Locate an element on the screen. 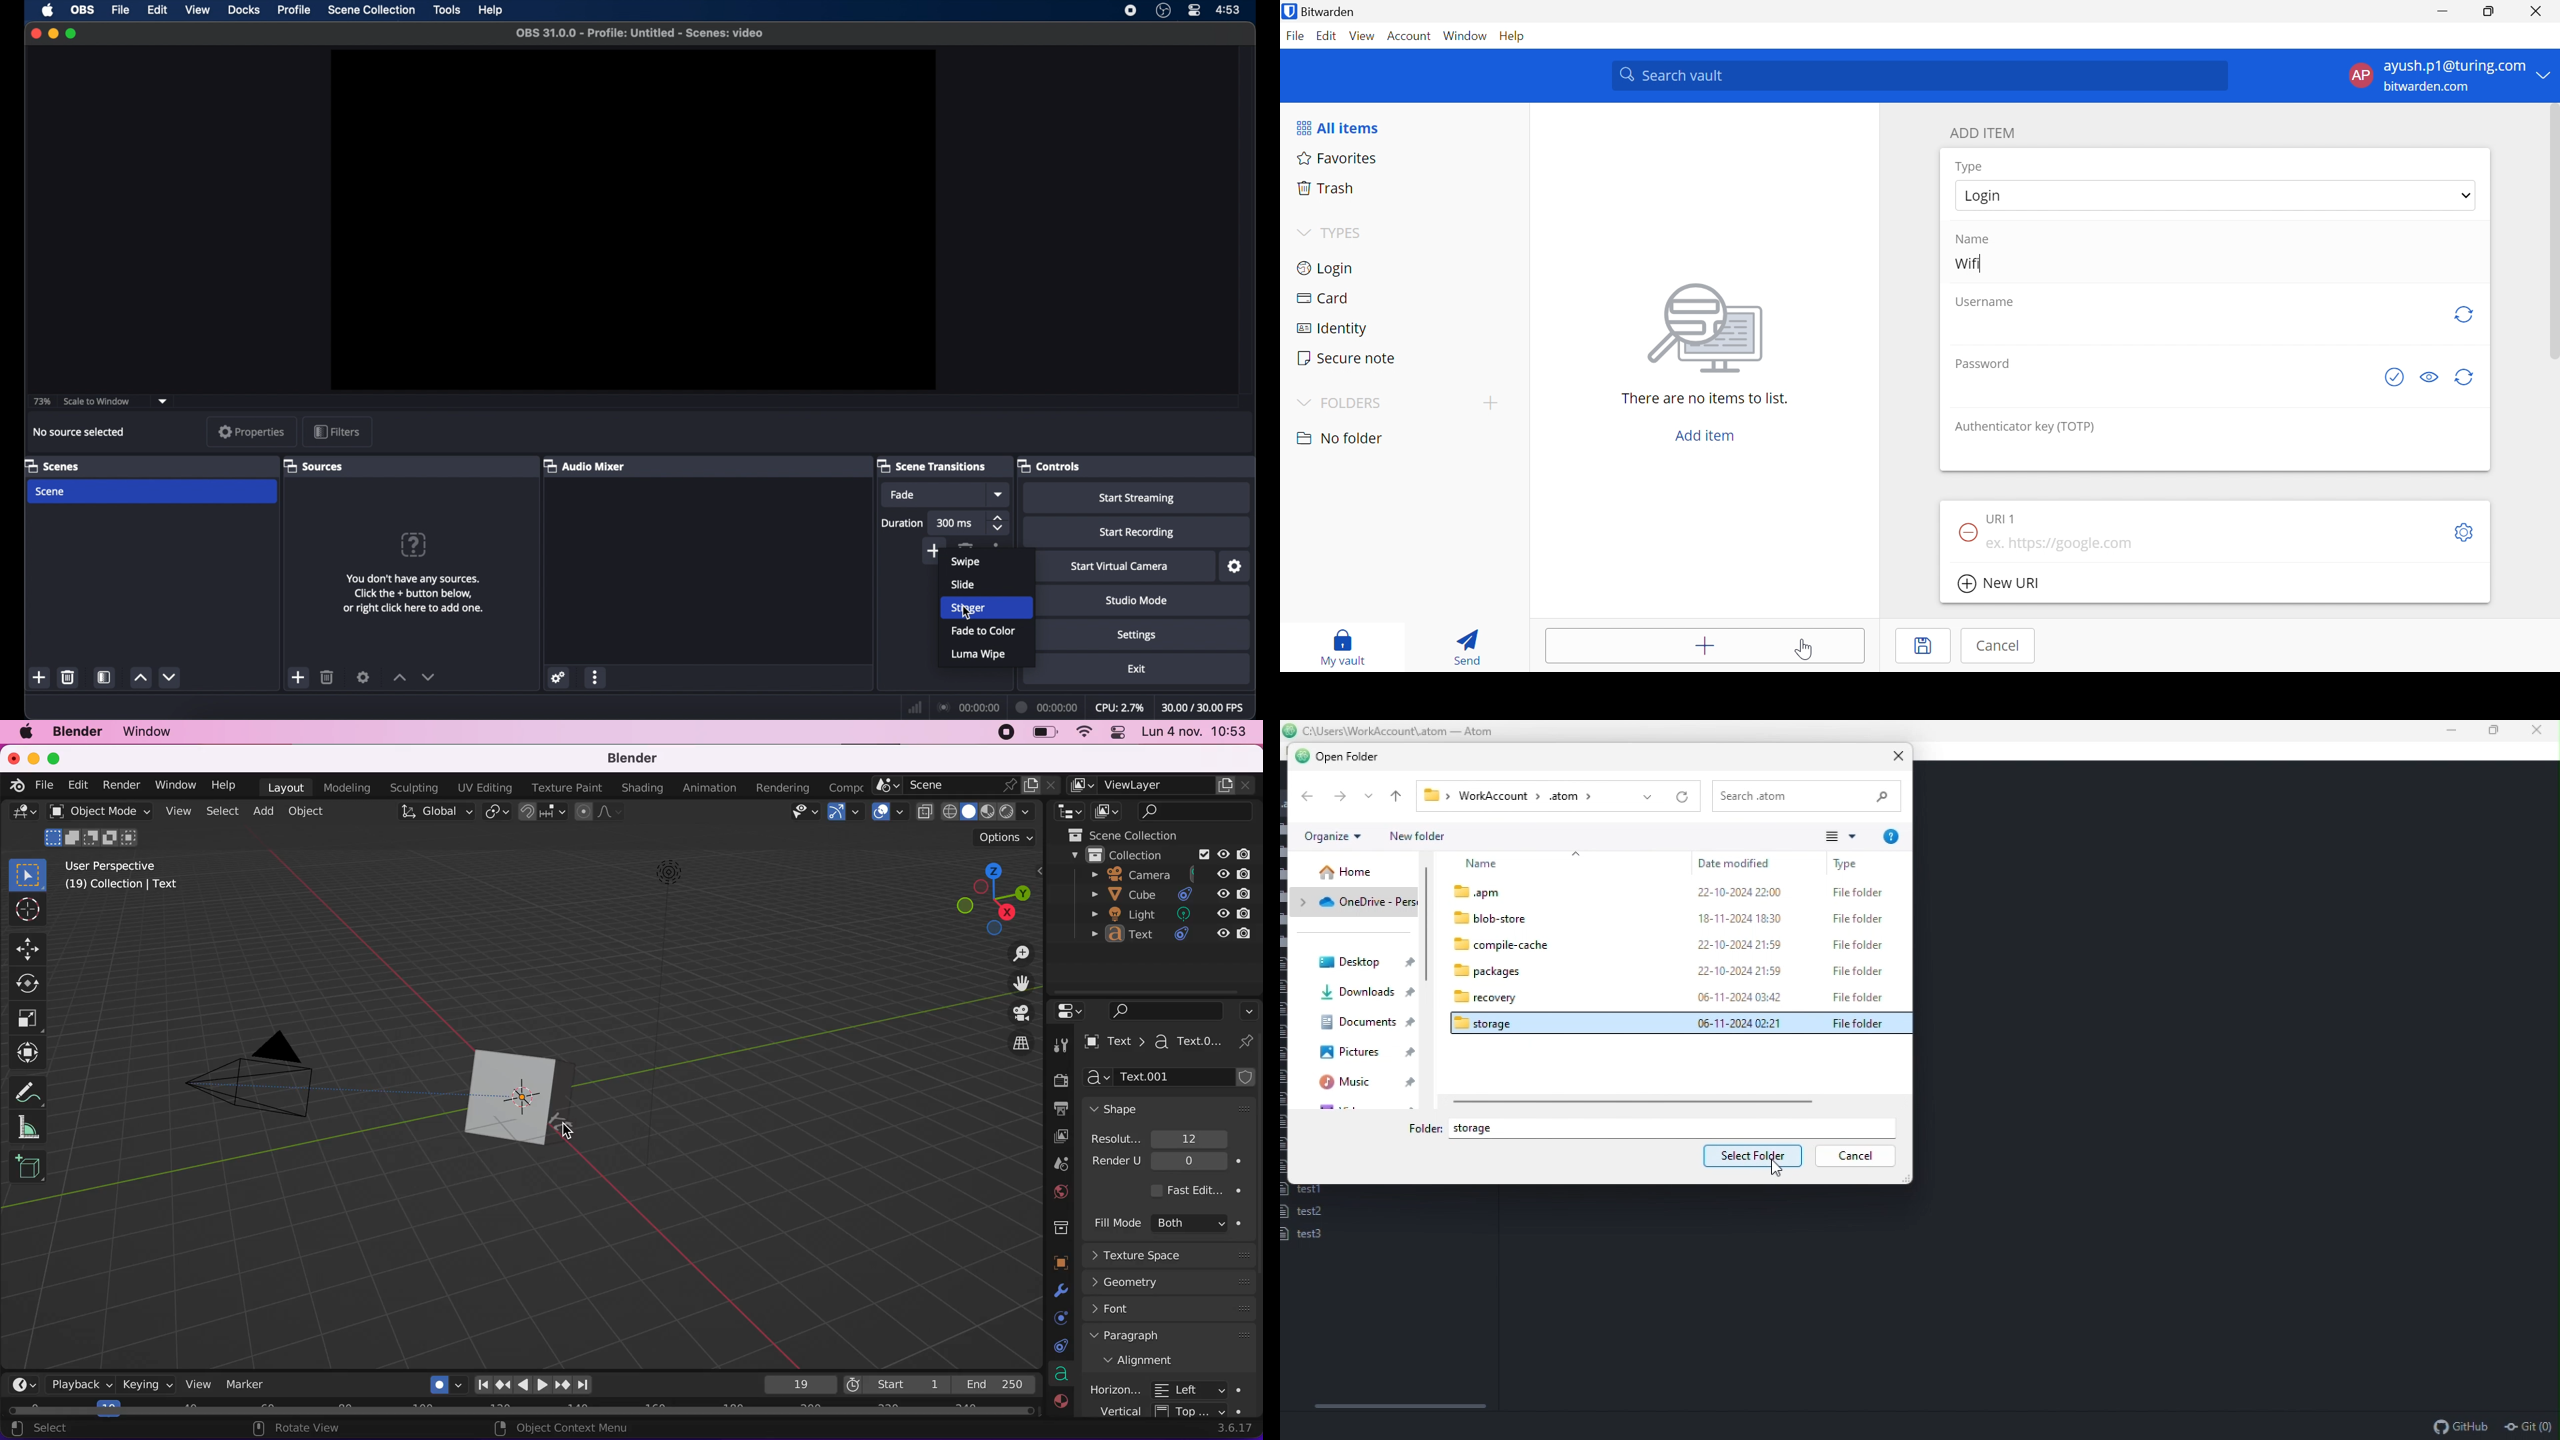  View is located at coordinates (1361, 35).